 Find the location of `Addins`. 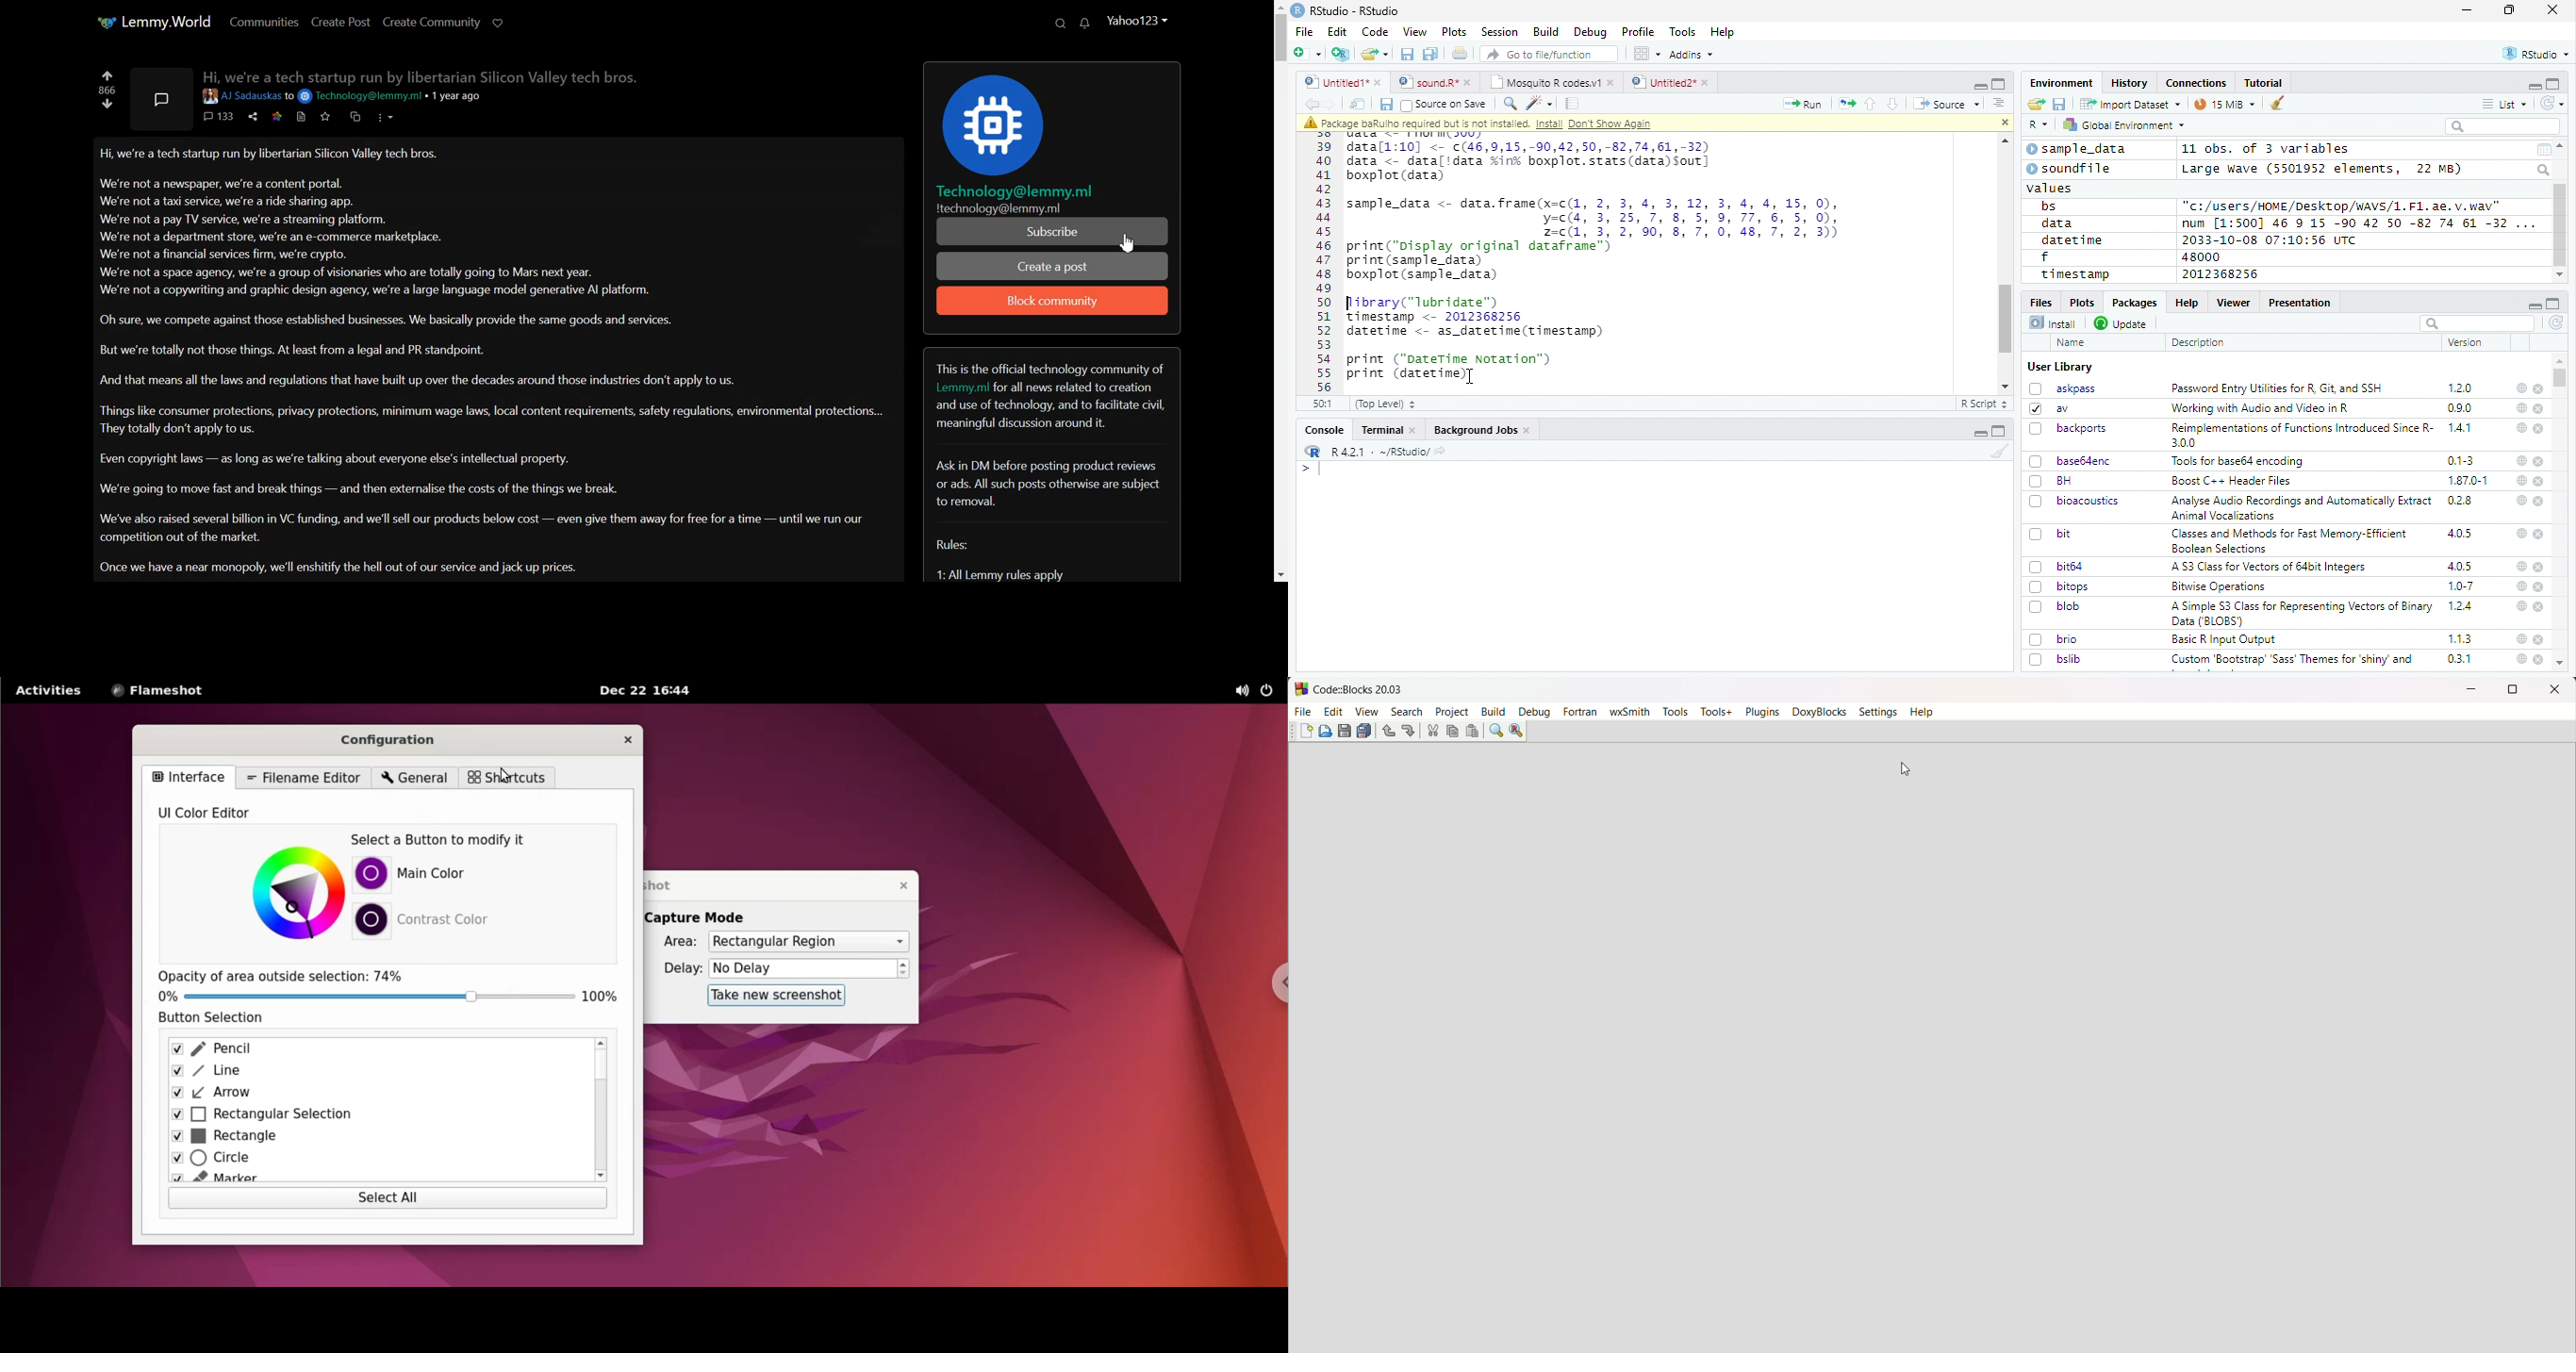

Addins is located at coordinates (1692, 55).